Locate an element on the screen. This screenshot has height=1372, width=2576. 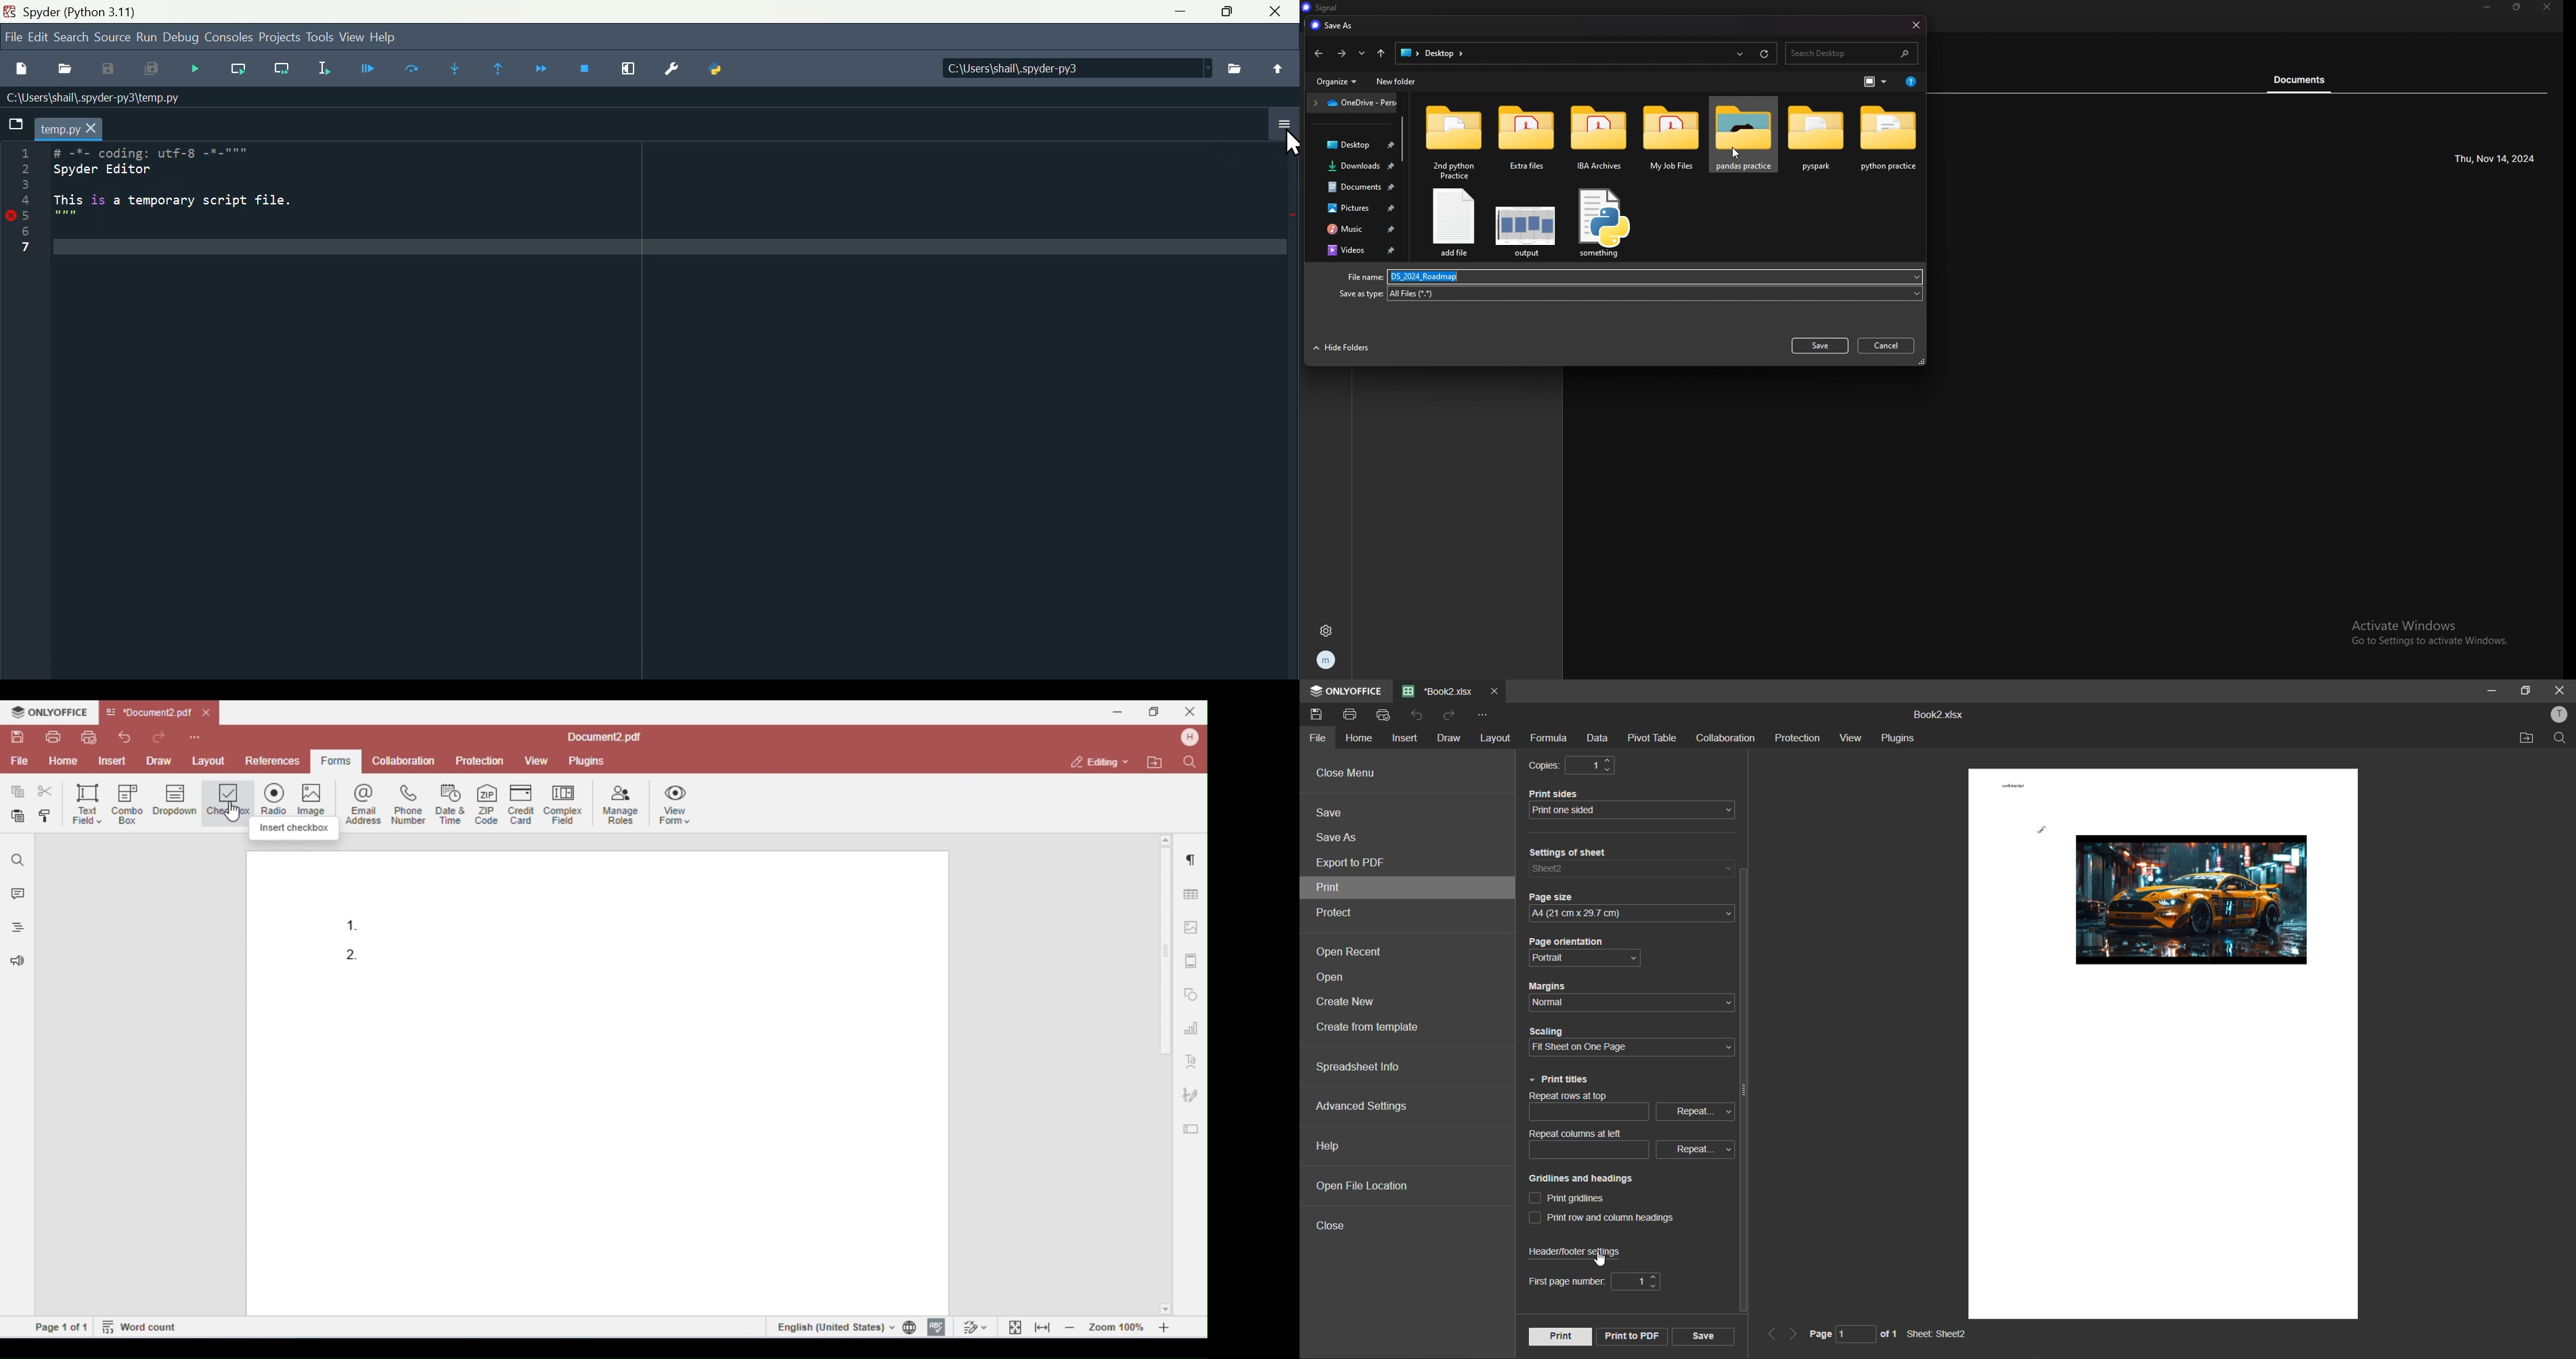
Page orientation is located at coordinates (1565, 941).